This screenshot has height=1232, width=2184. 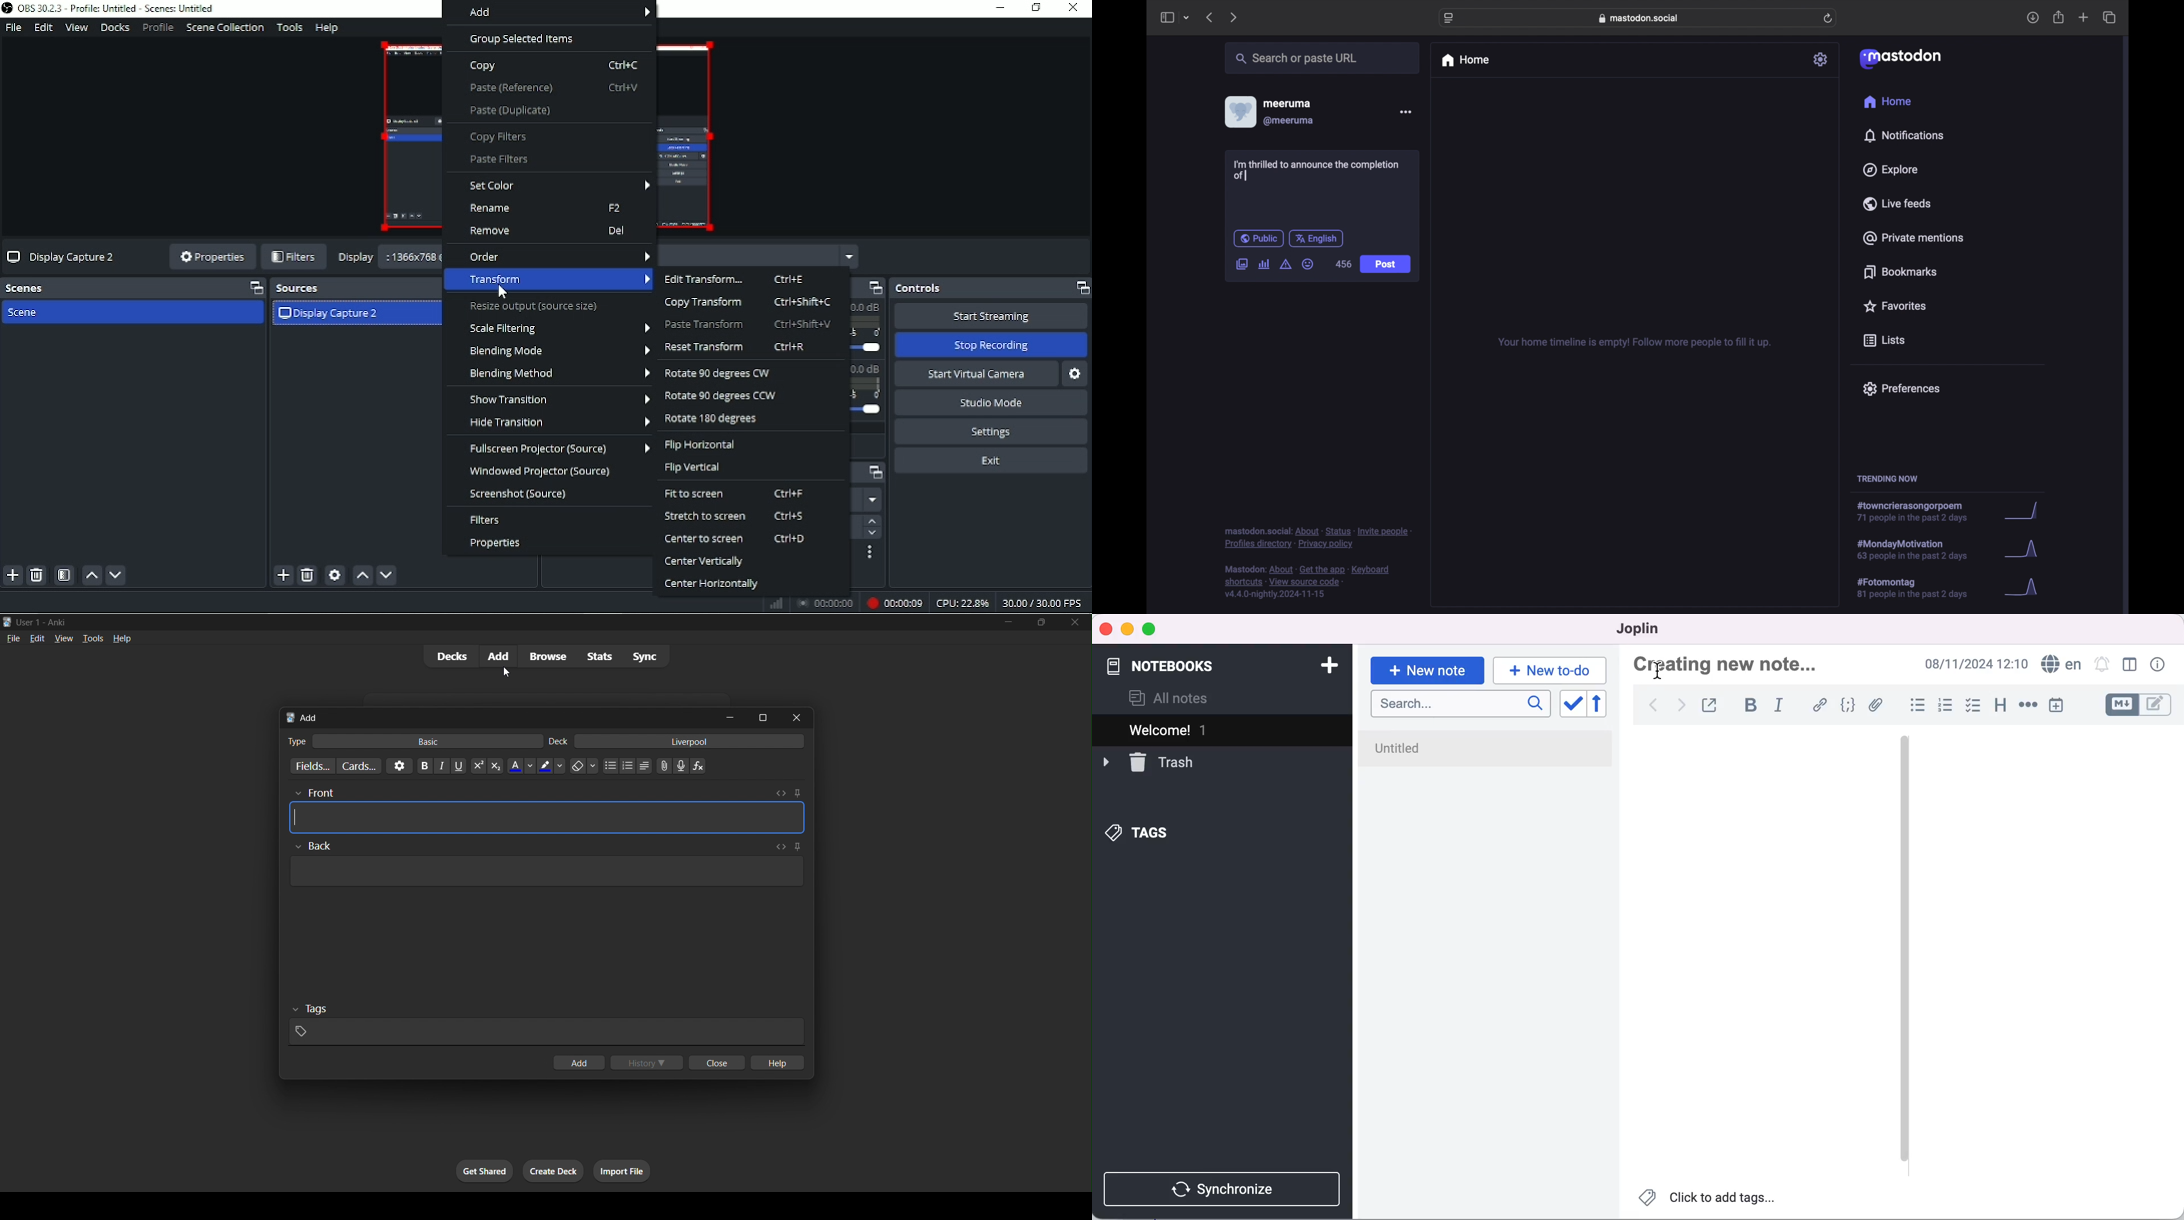 I want to click on Open source properties, so click(x=335, y=575).